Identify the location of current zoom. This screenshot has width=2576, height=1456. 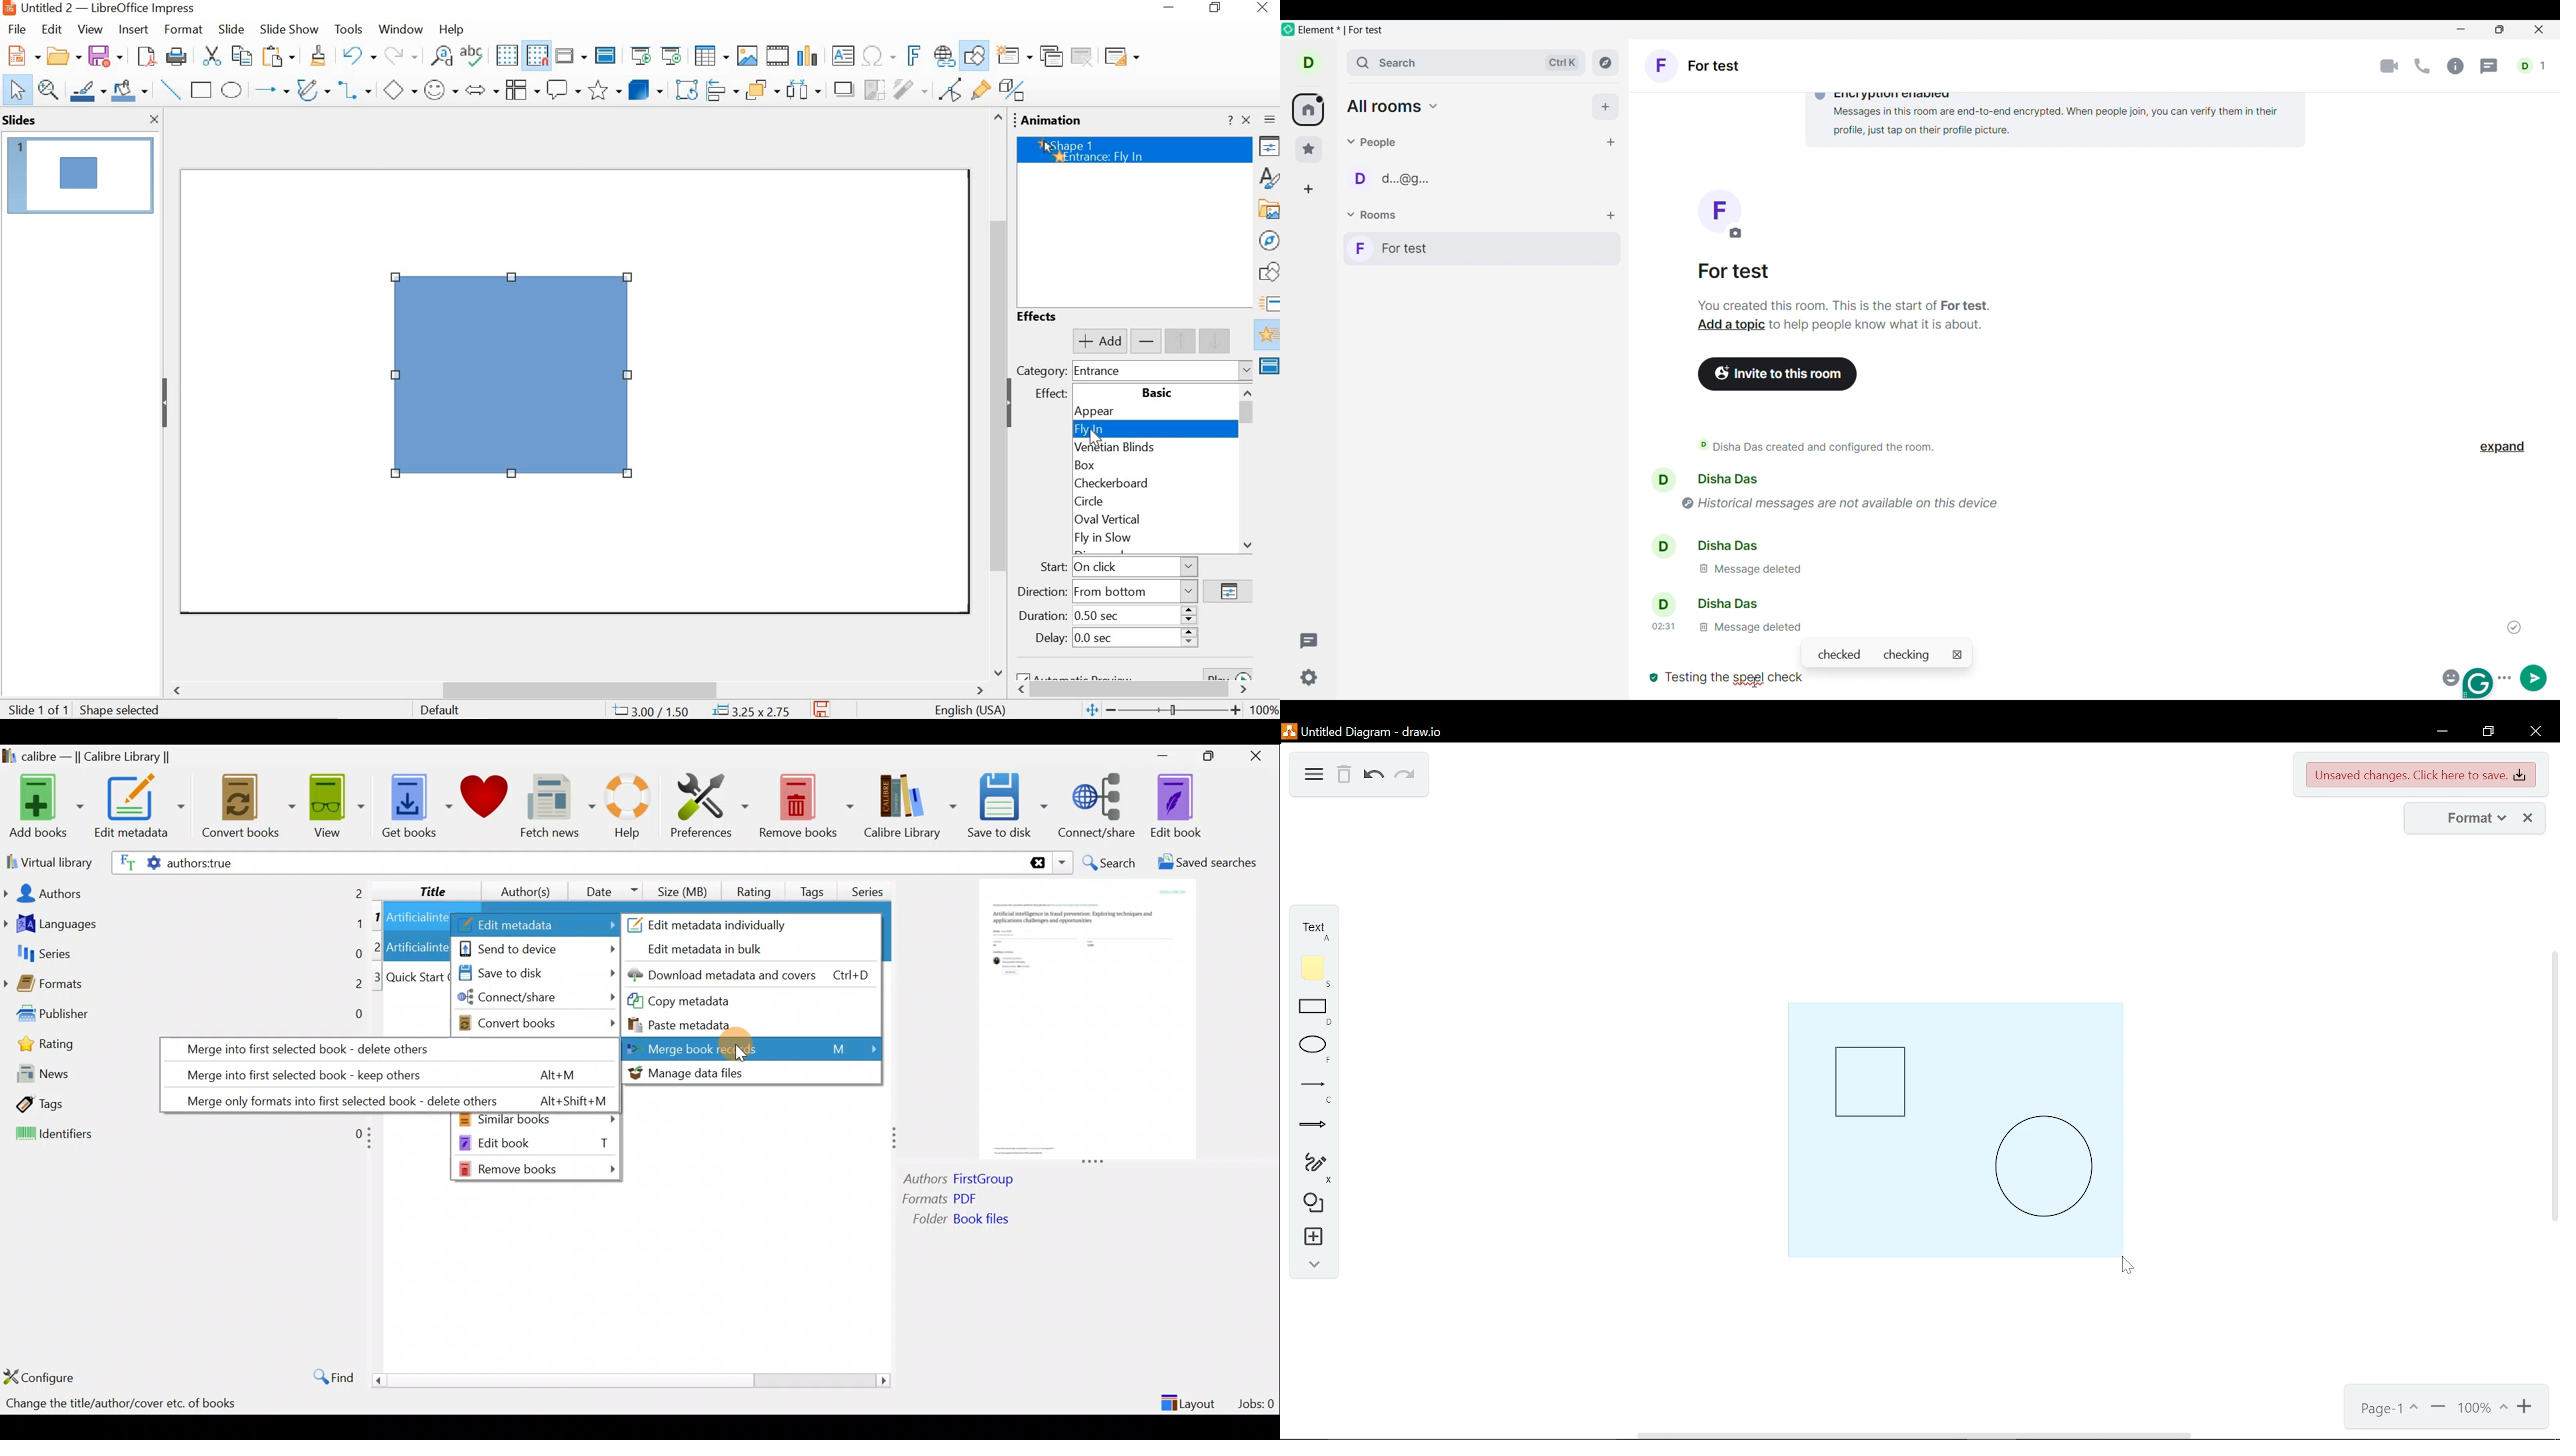
(2483, 1409).